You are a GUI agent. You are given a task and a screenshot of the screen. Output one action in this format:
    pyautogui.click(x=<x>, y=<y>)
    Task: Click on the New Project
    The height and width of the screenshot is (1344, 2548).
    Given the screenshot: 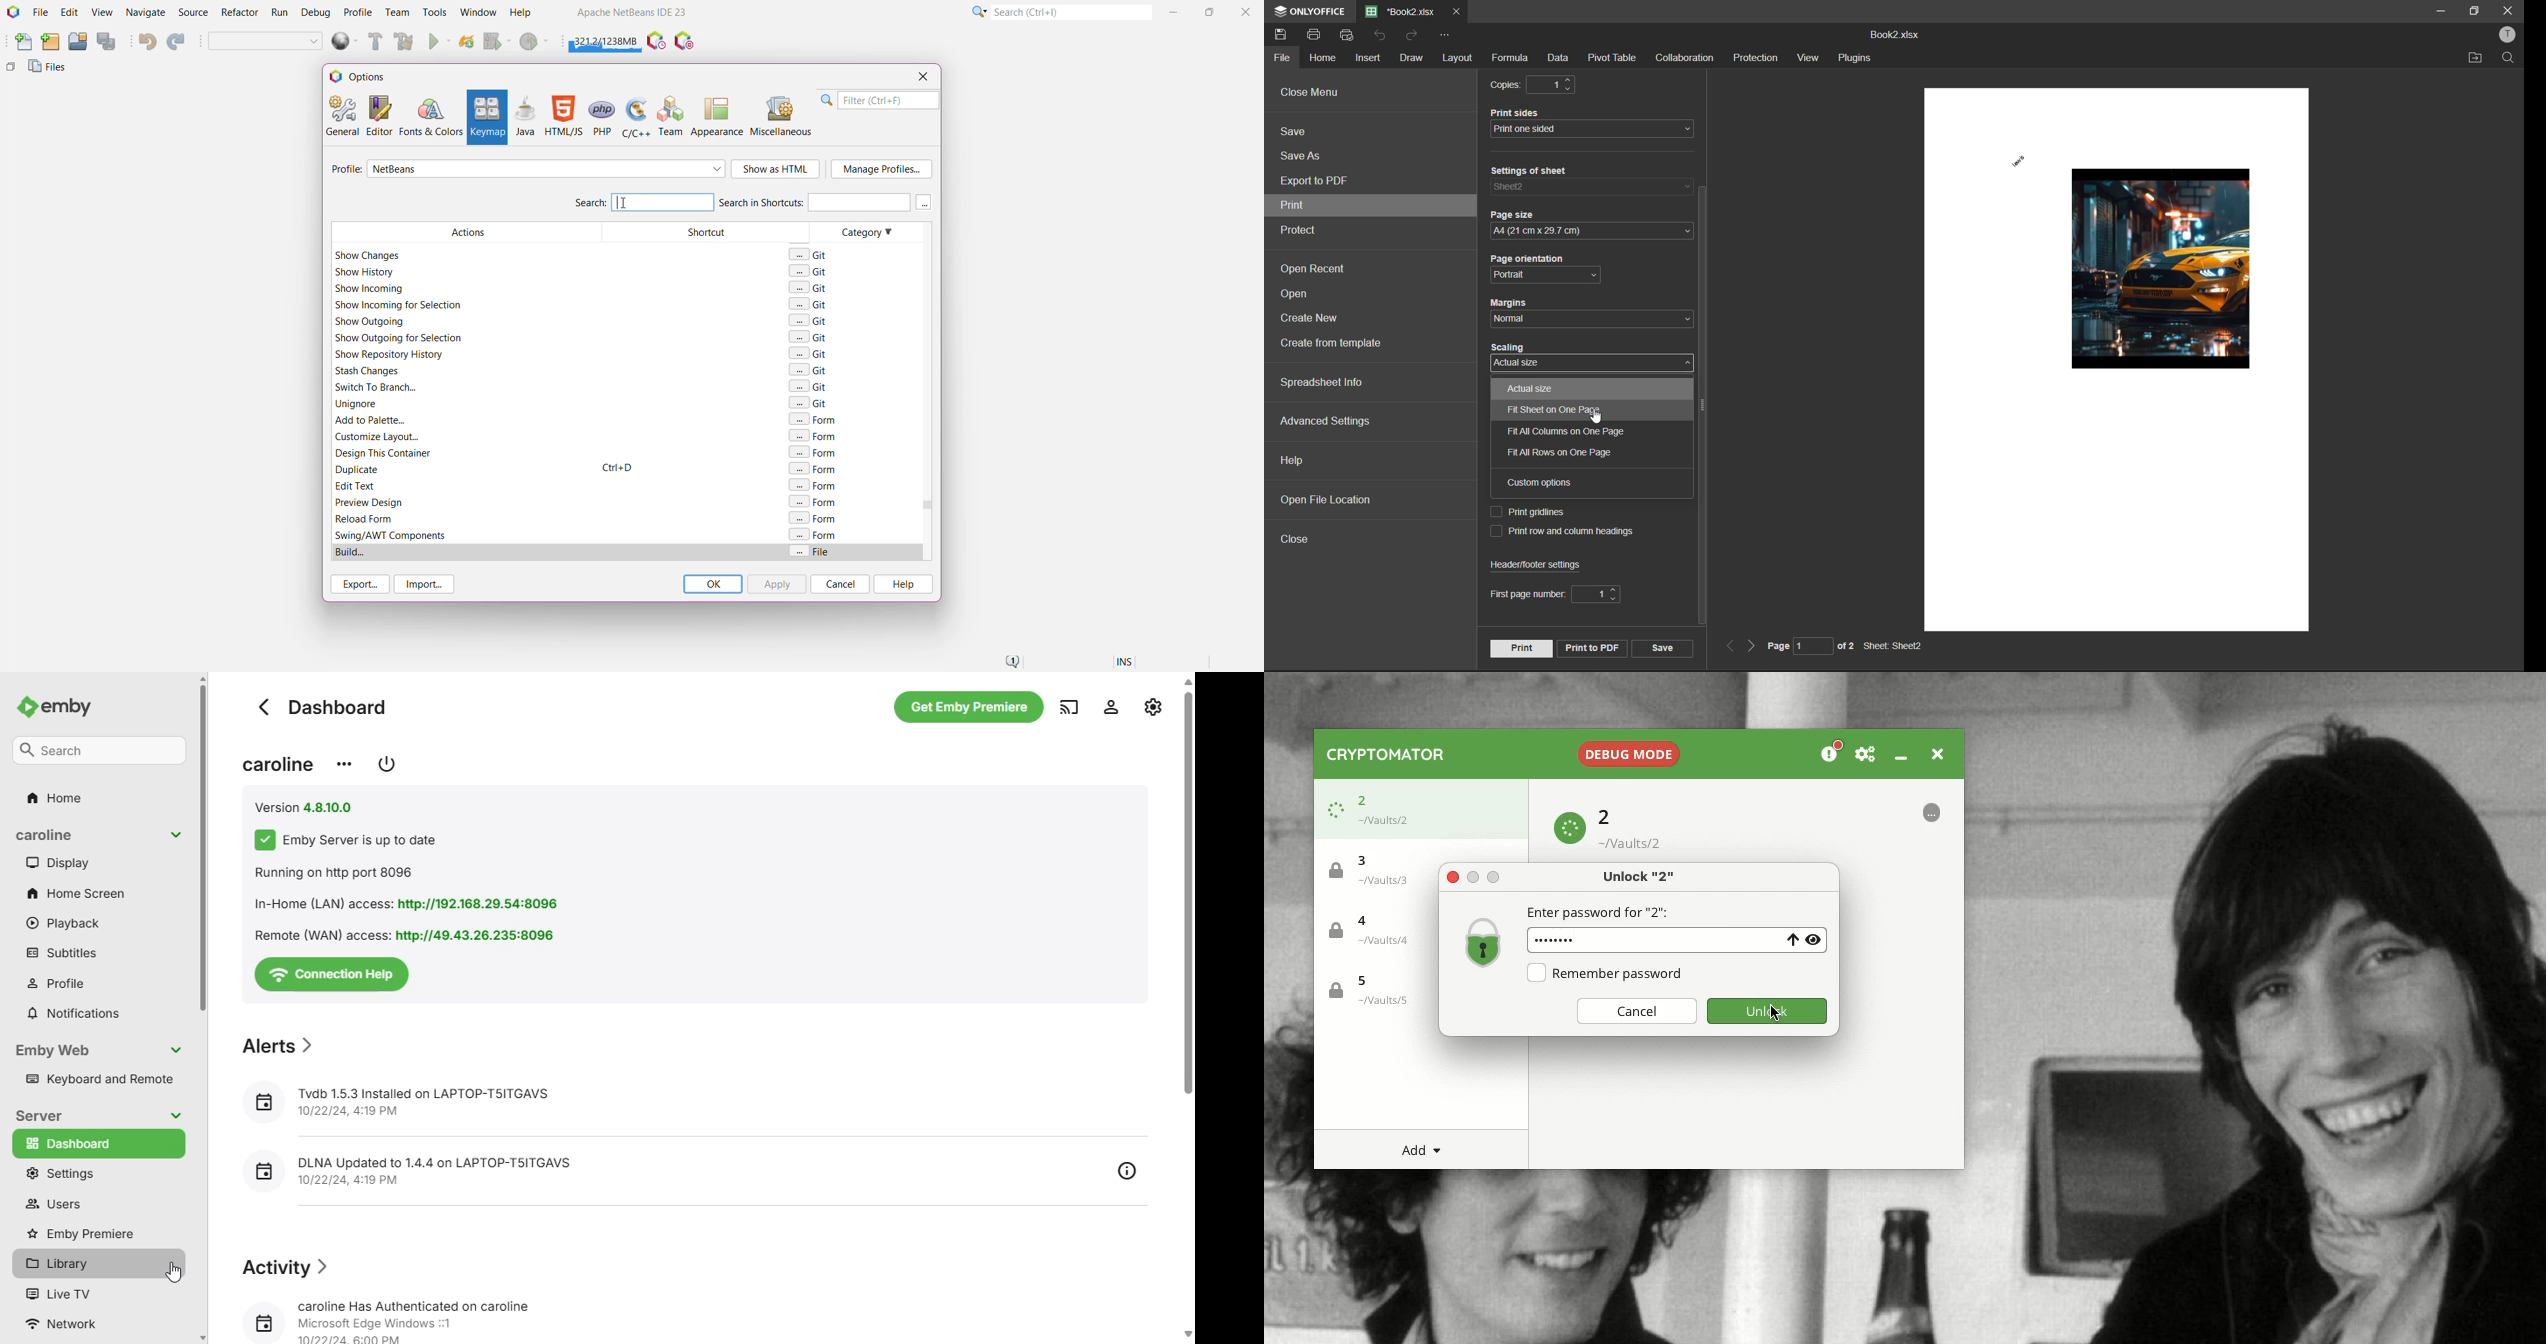 What is the action you would take?
    pyautogui.click(x=50, y=42)
    